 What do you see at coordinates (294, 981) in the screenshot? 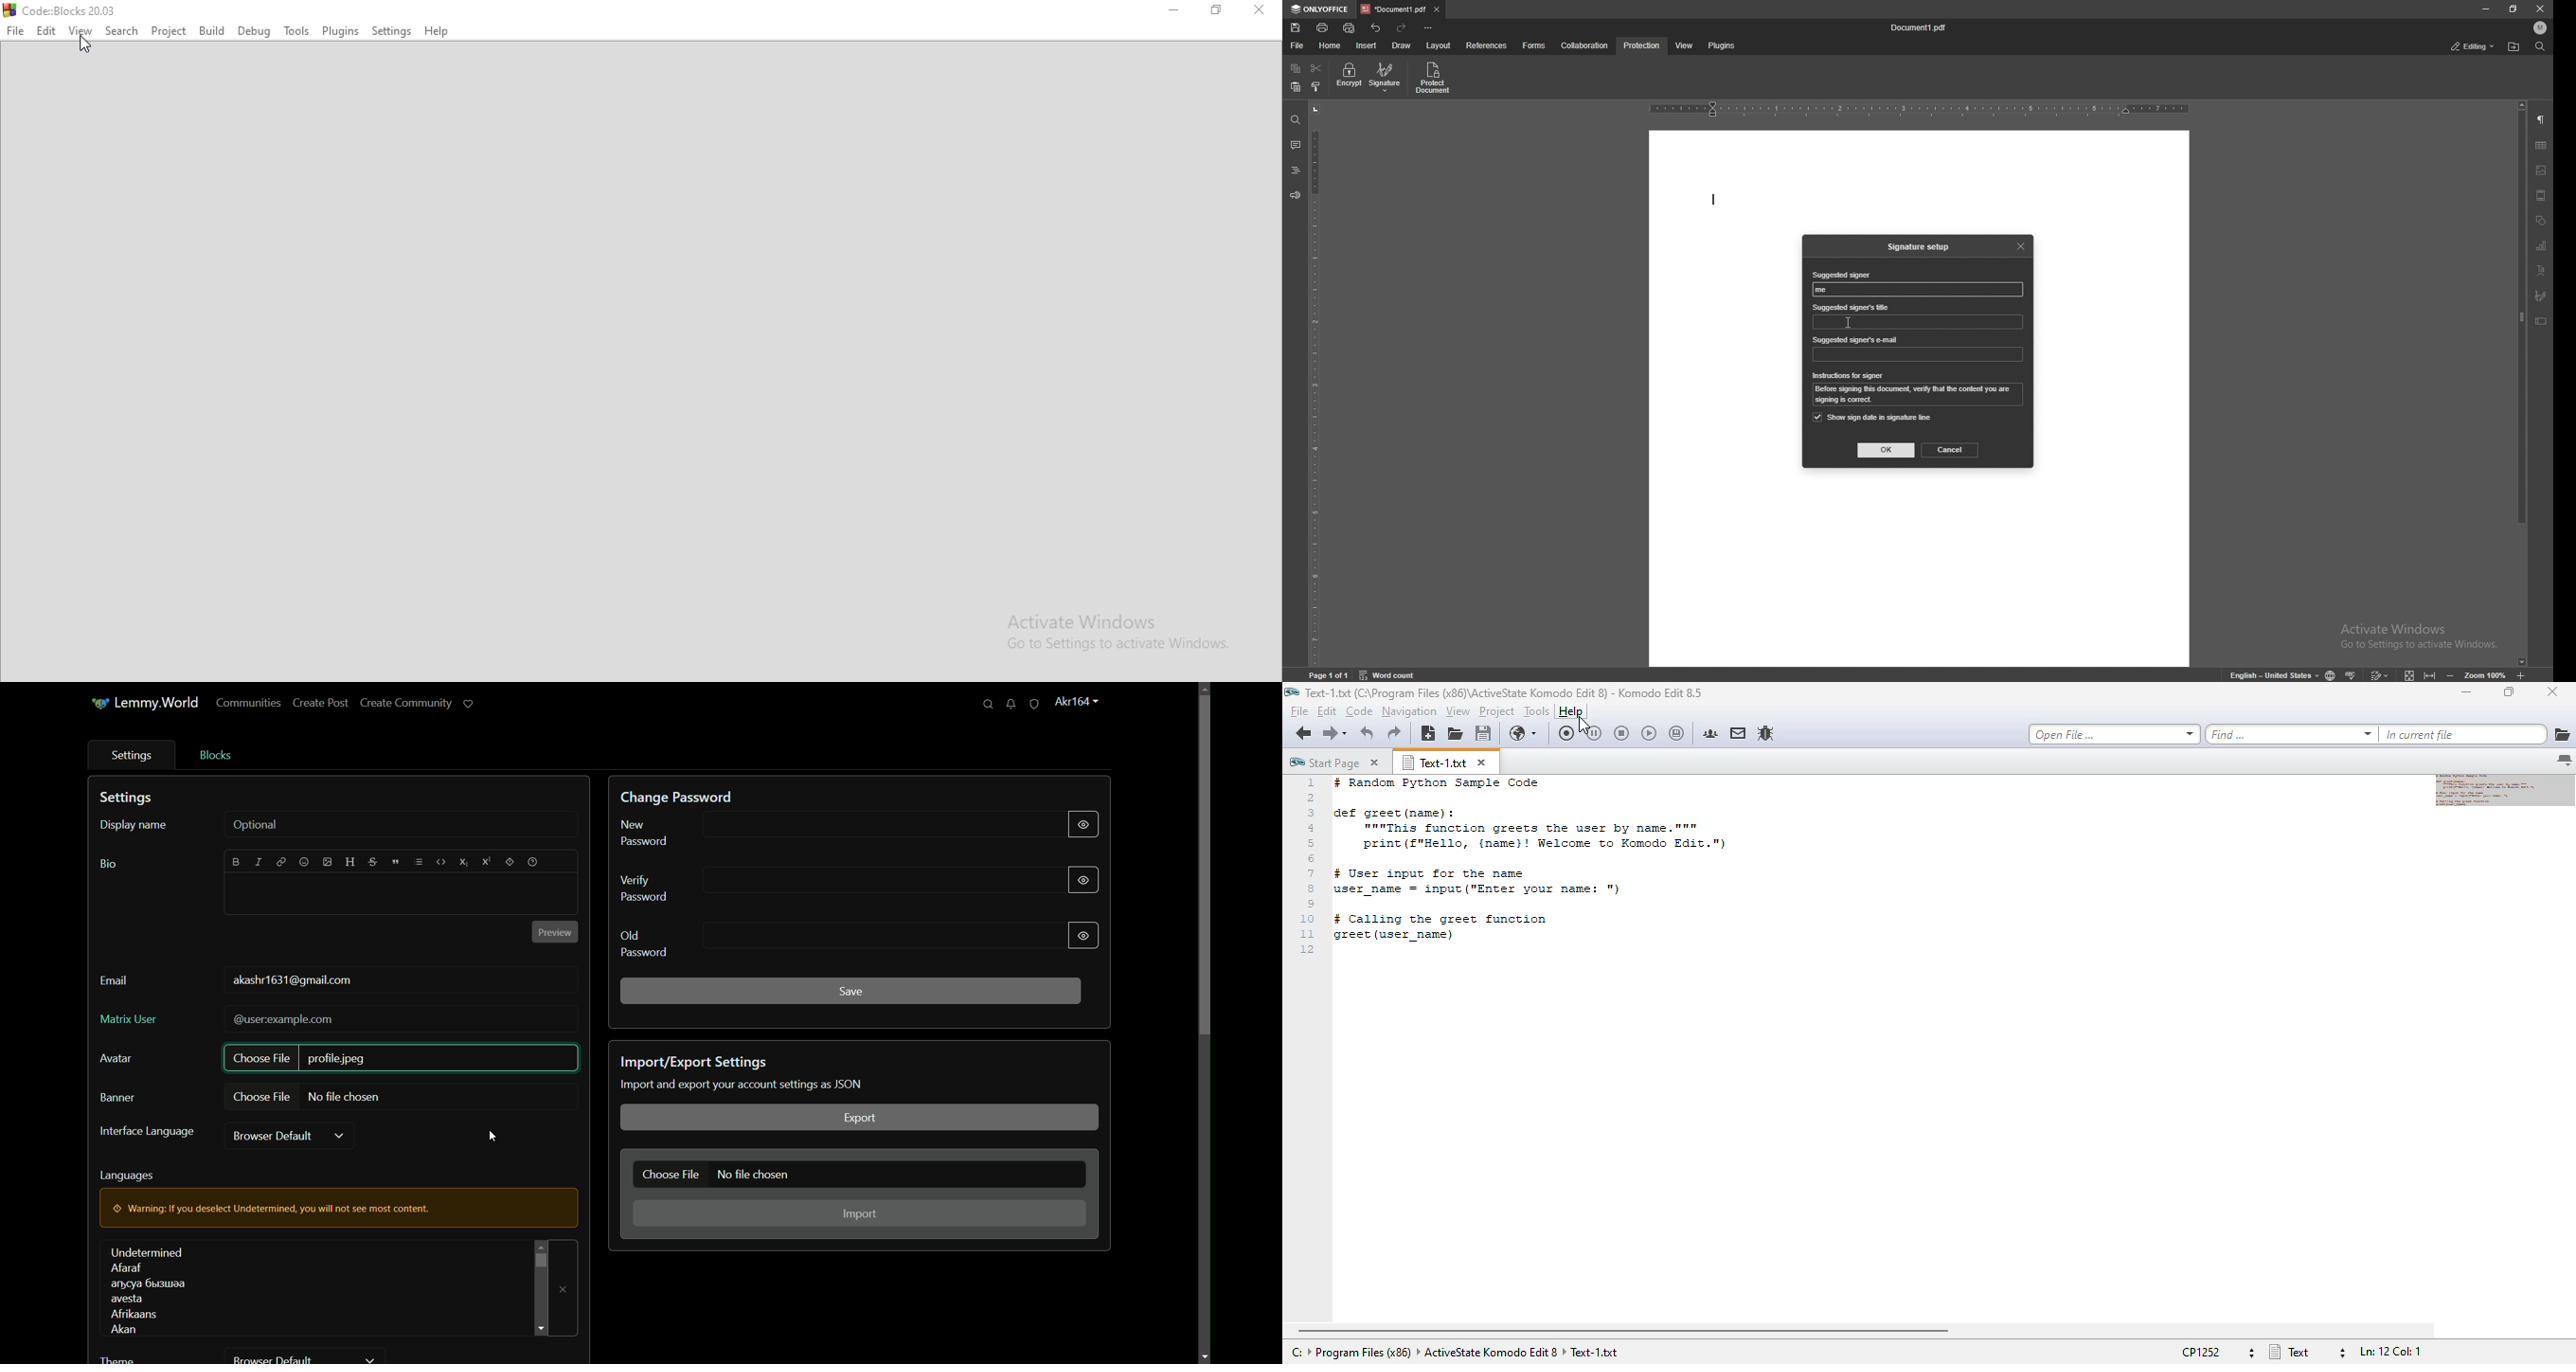
I see `usermail` at bounding box center [294, 981].